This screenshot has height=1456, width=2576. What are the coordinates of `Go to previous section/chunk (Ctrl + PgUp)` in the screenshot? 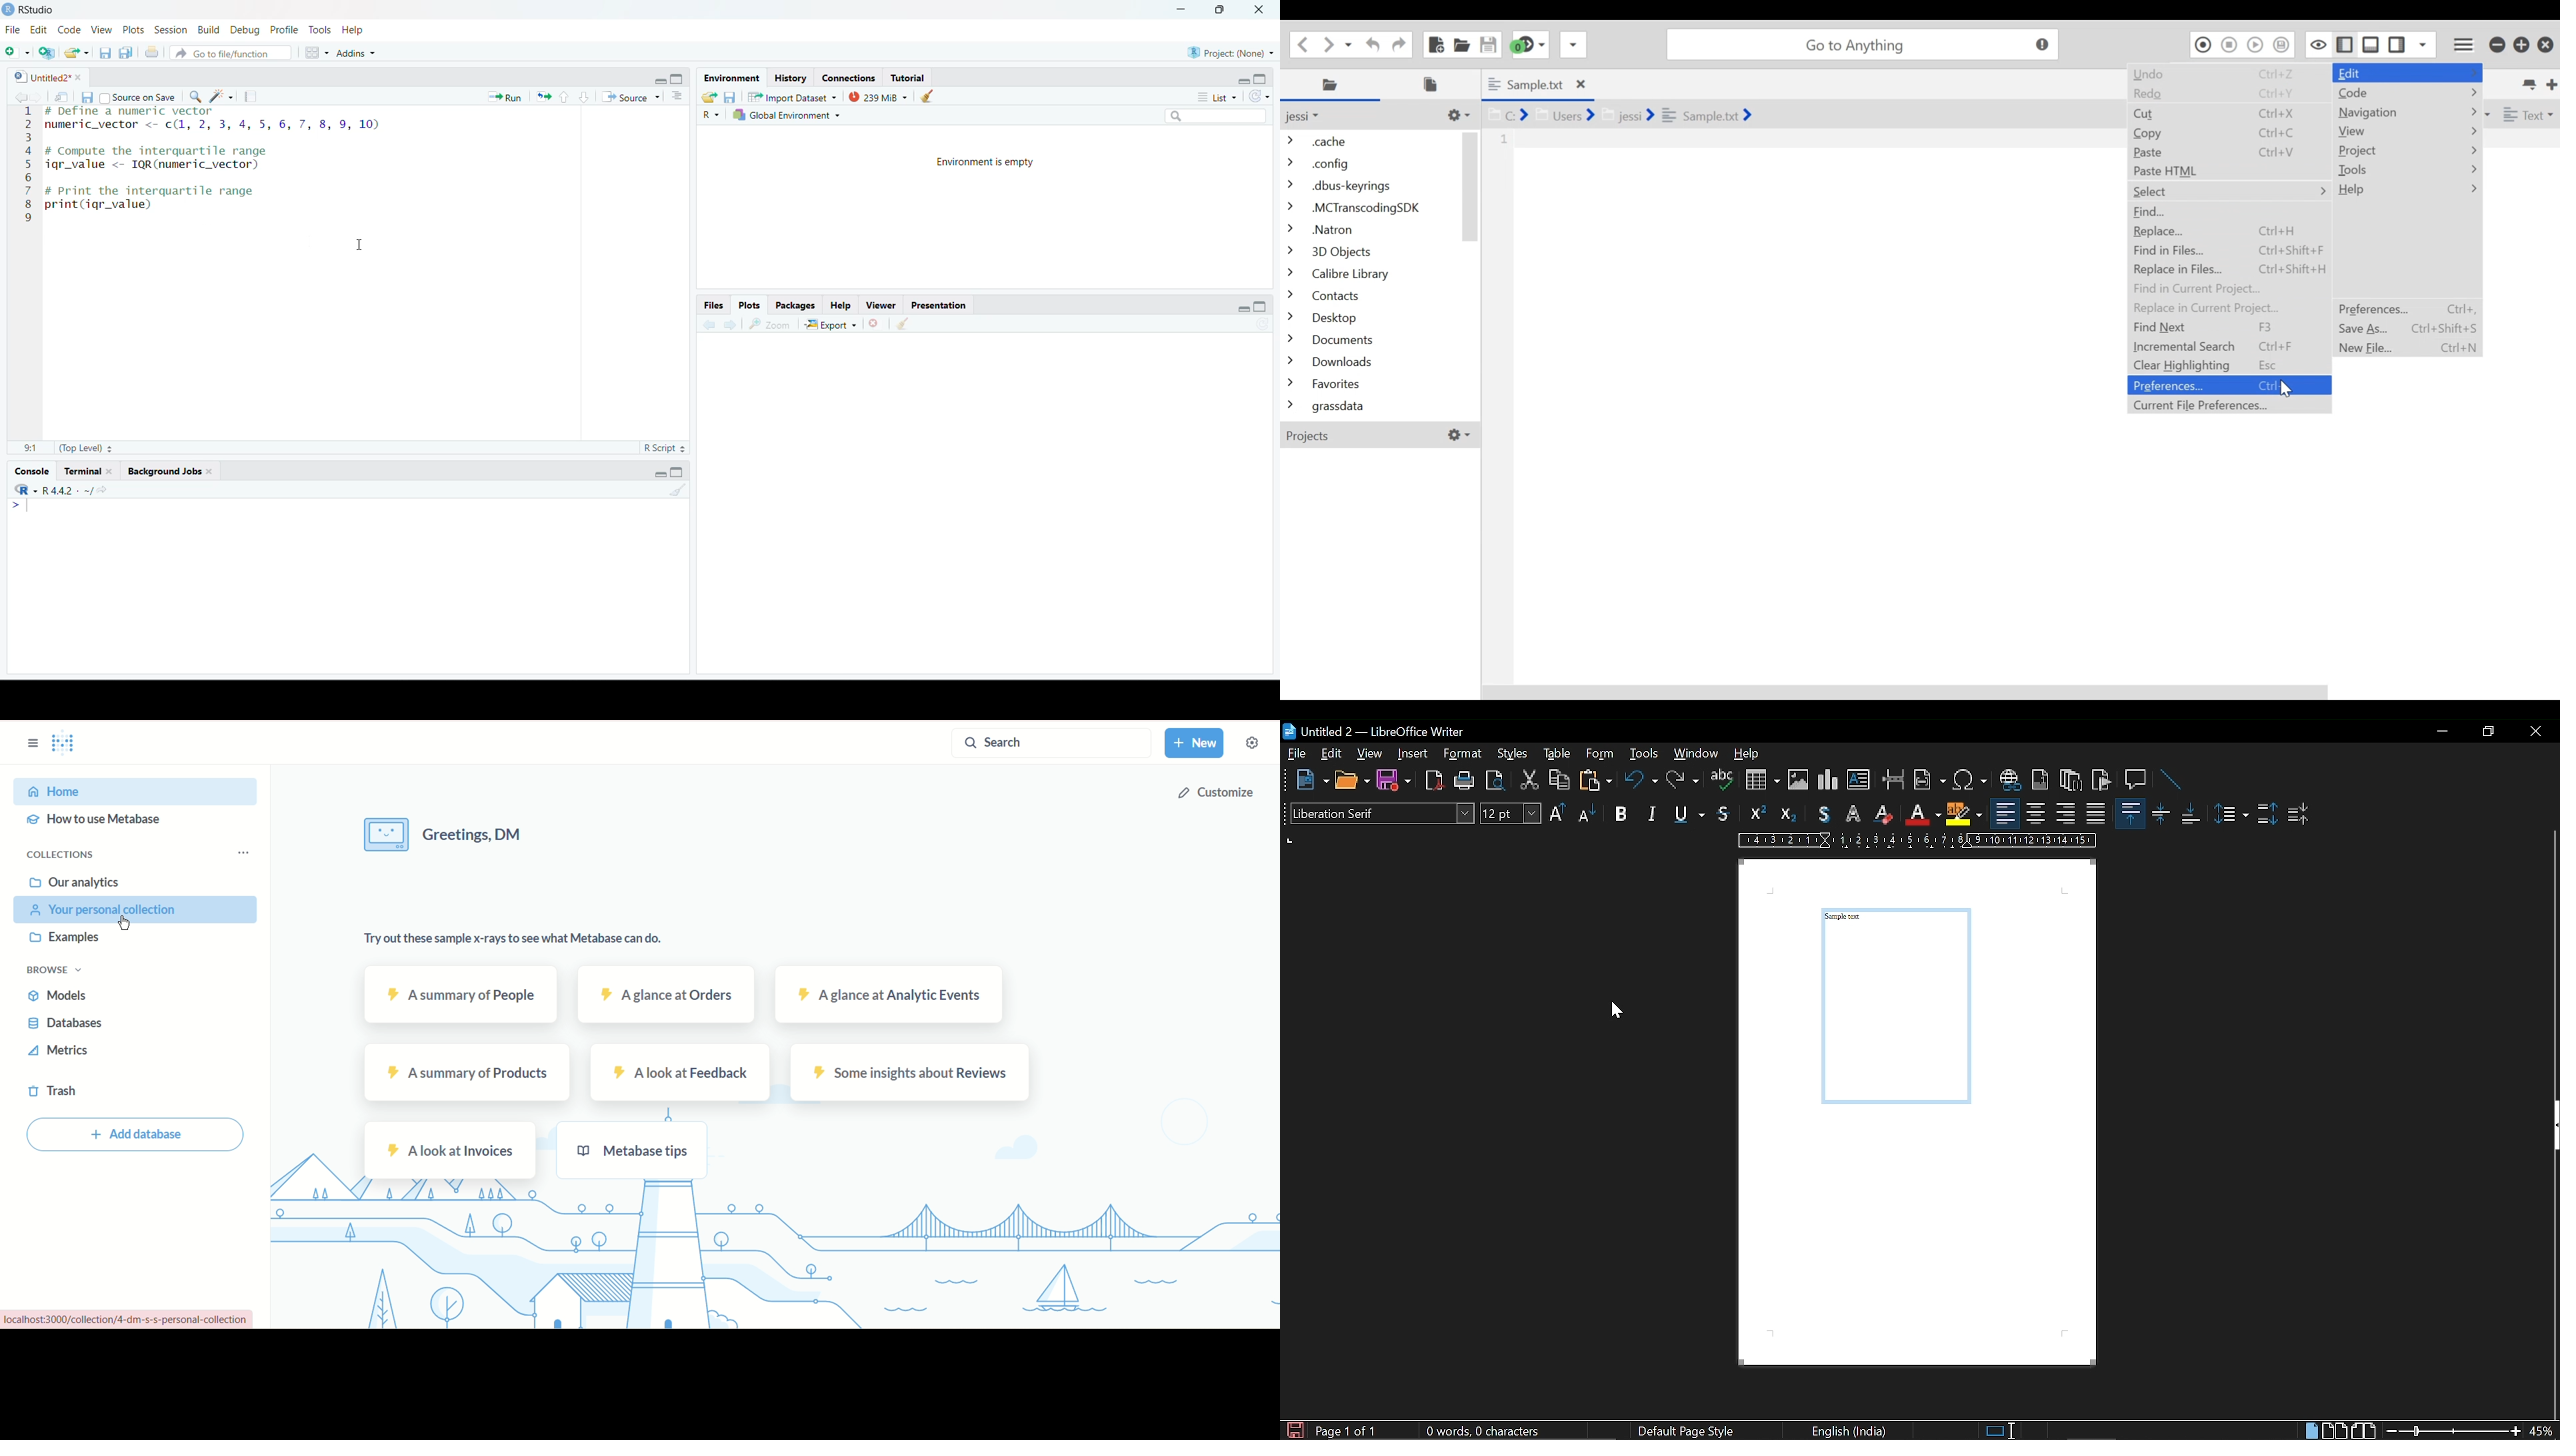 It's located at (566, 97).